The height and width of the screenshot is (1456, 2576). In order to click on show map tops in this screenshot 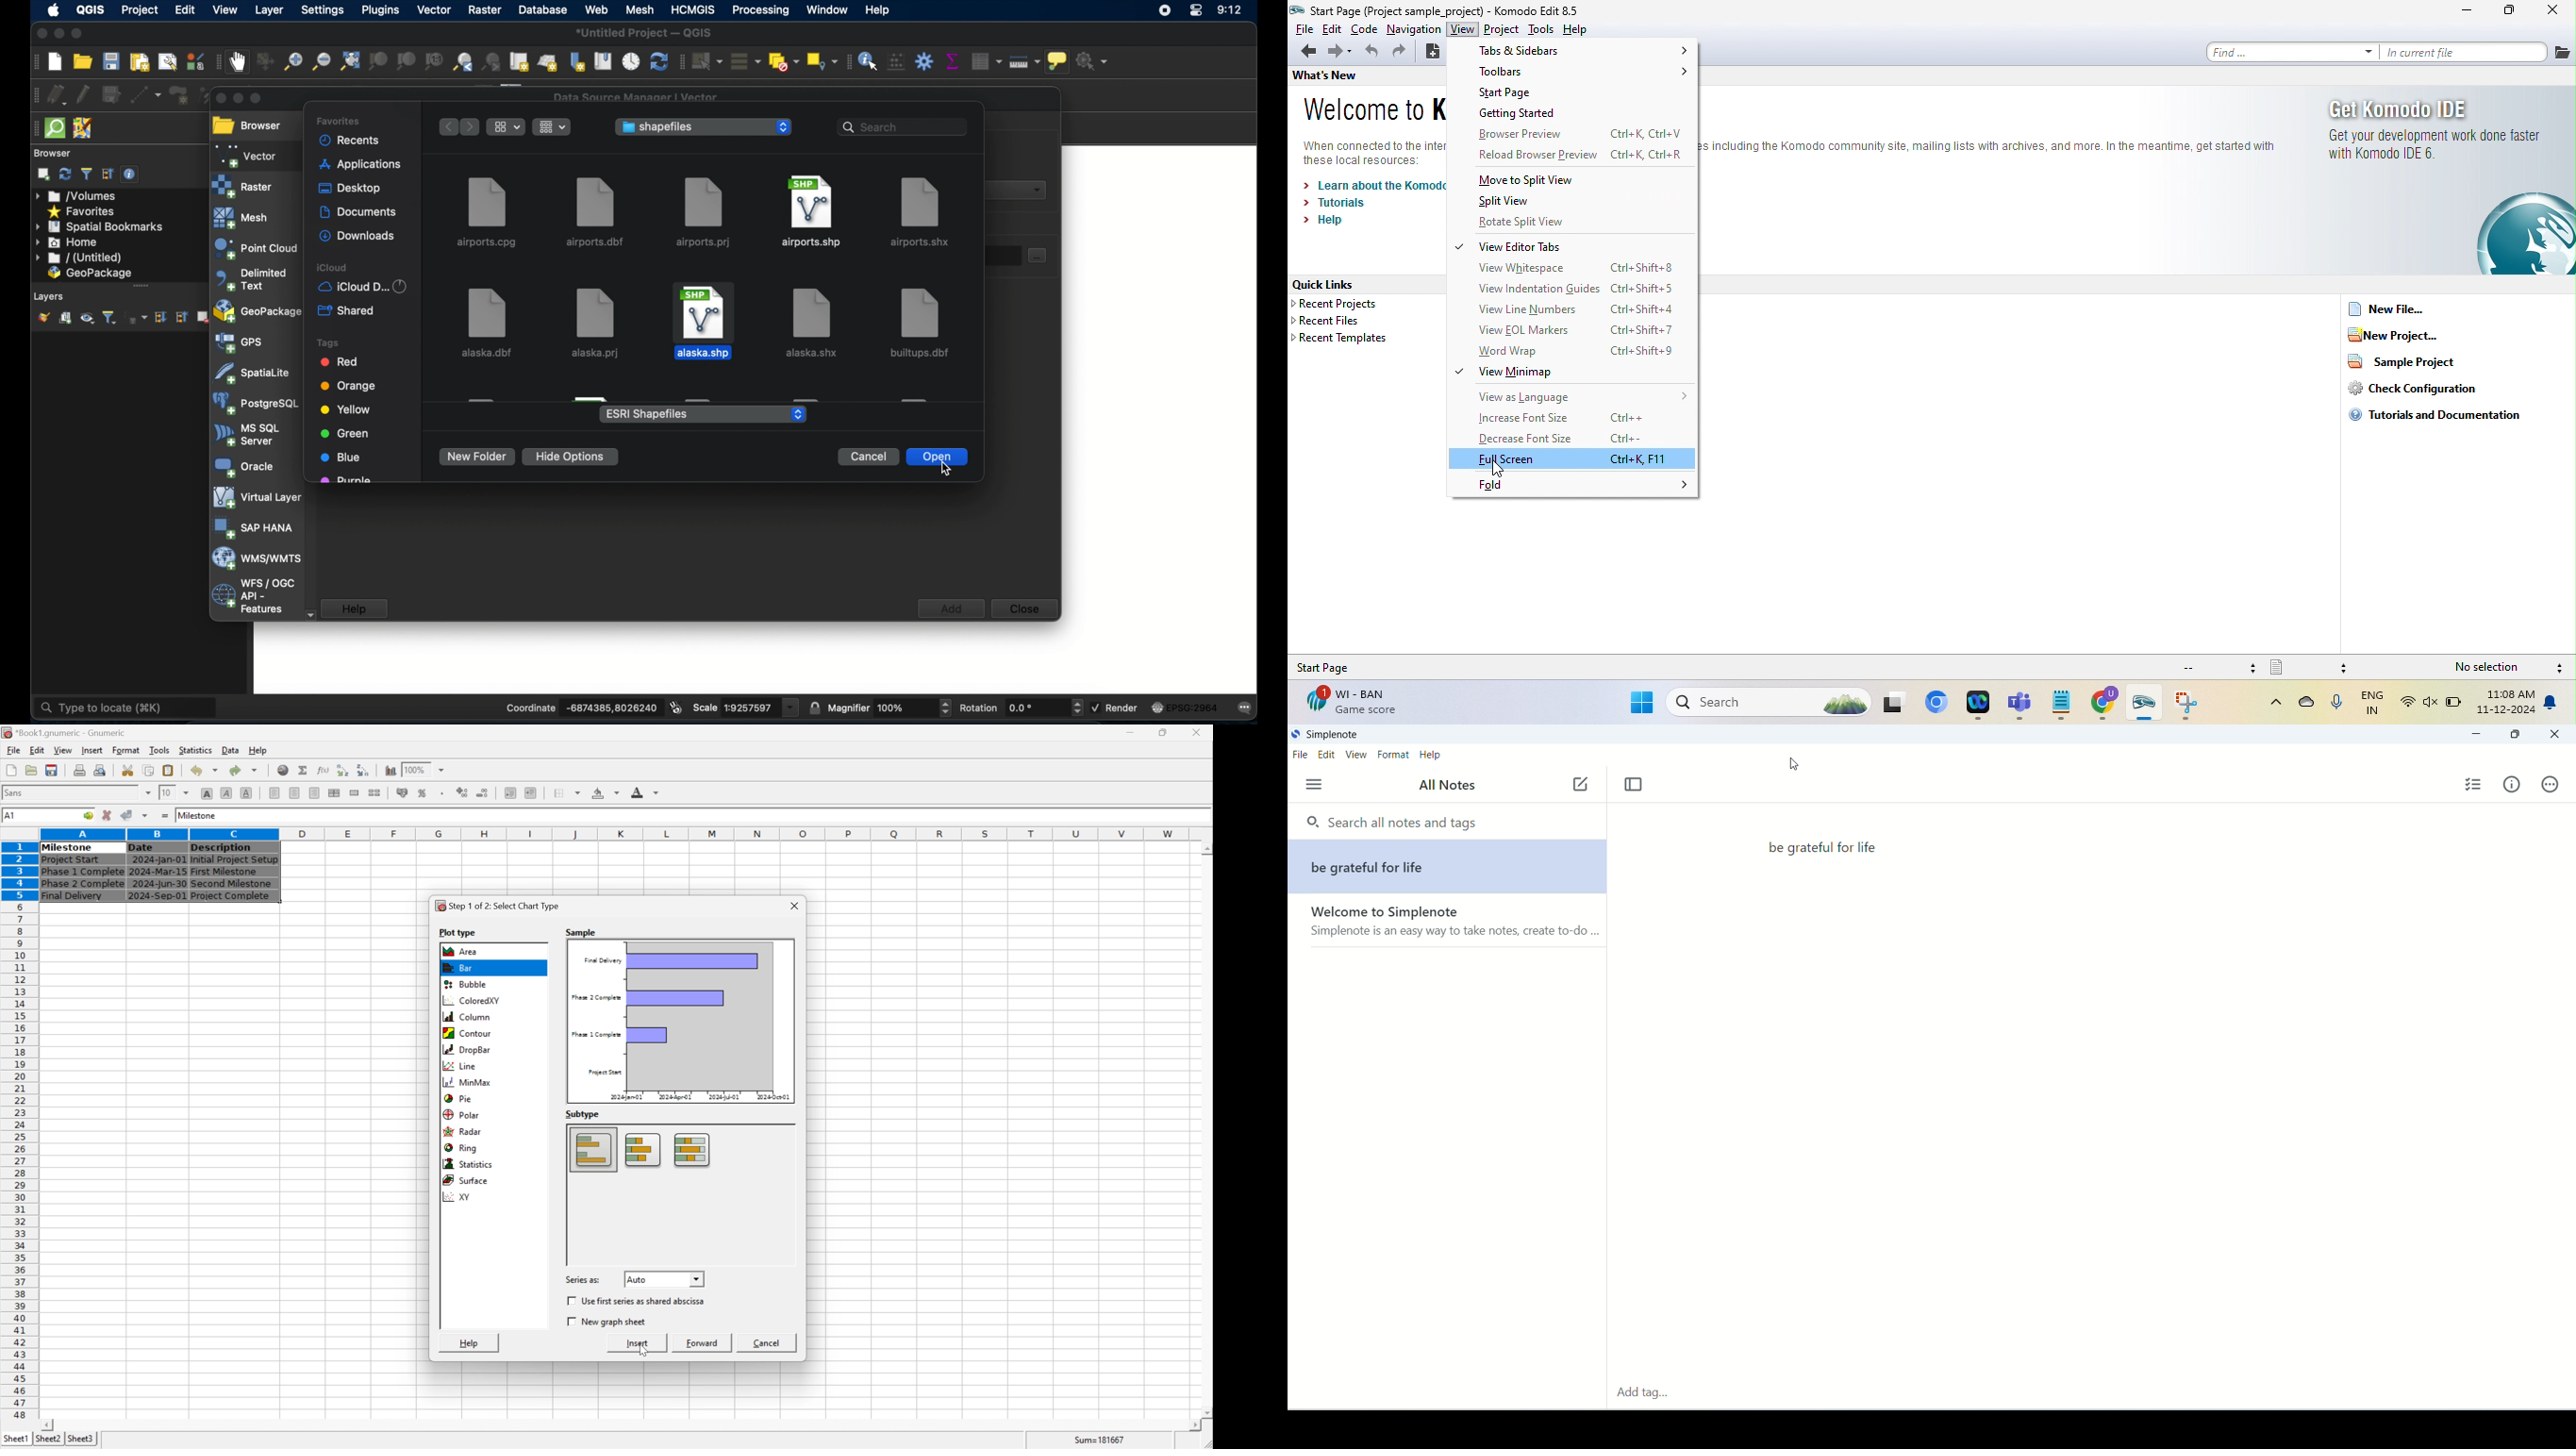, I will do `click(1060, 62)`.